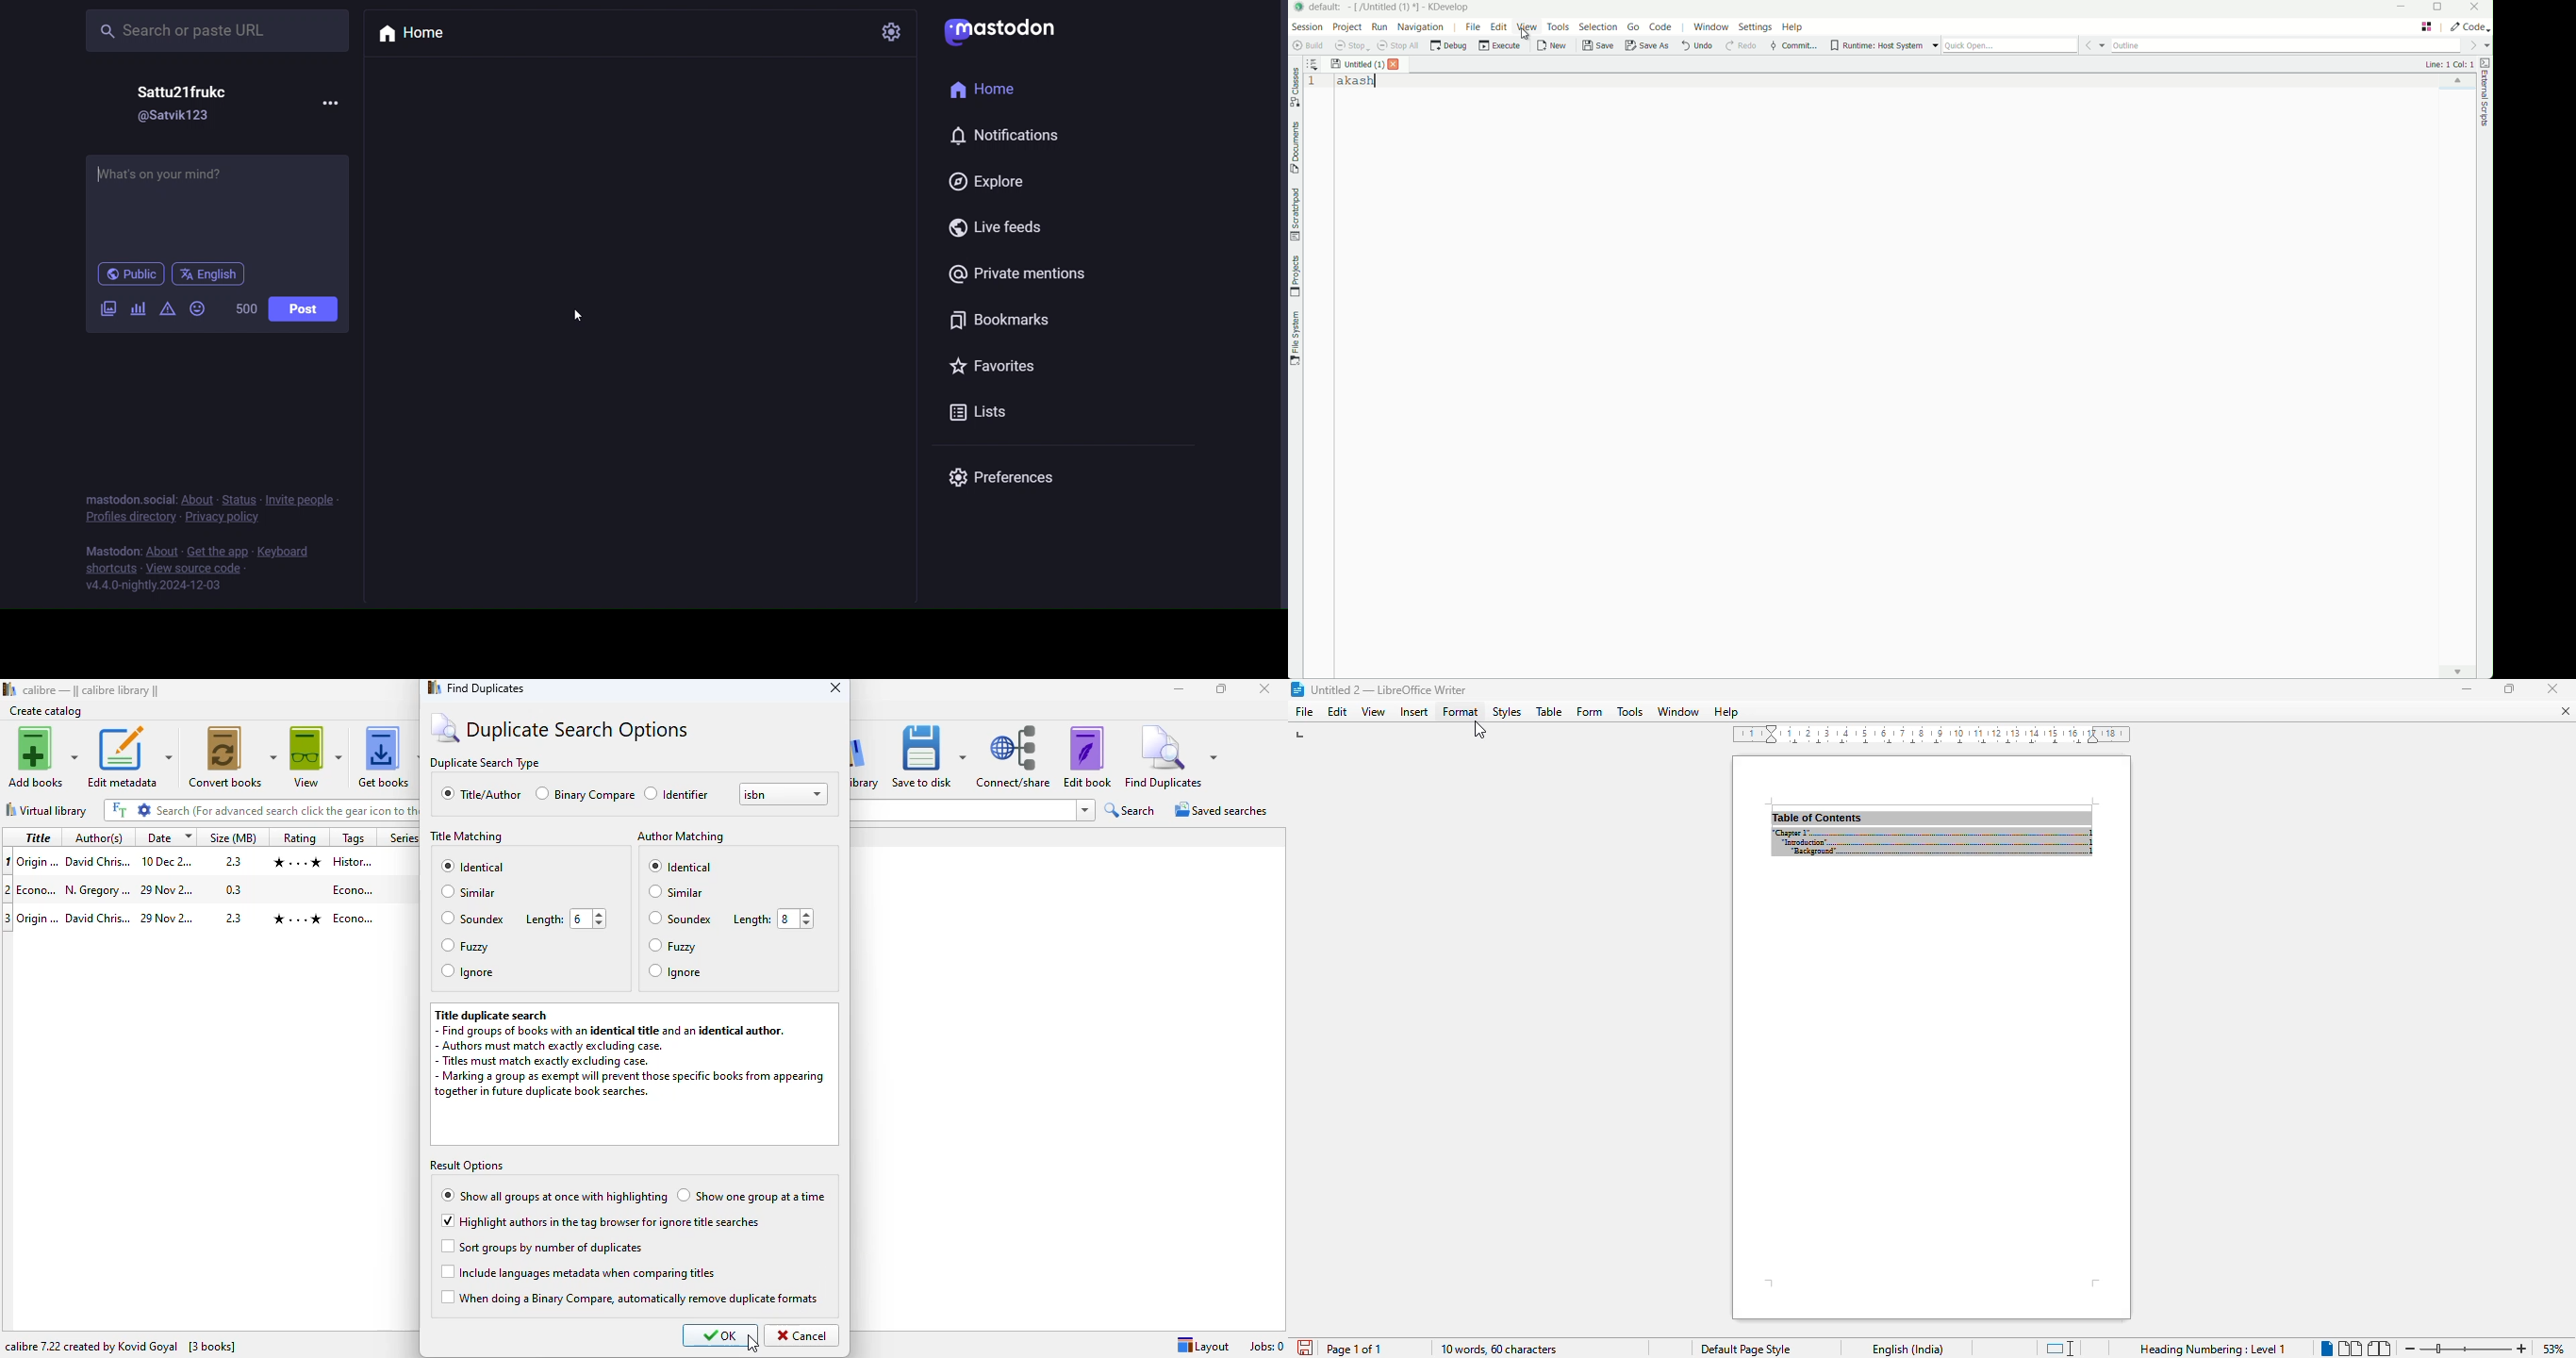 This screenshot has height=1372, width=2576. What do you see at coordinates (1015, 757) in the screenshot?
I see `connect/share` at bounding box center [1015, 757].